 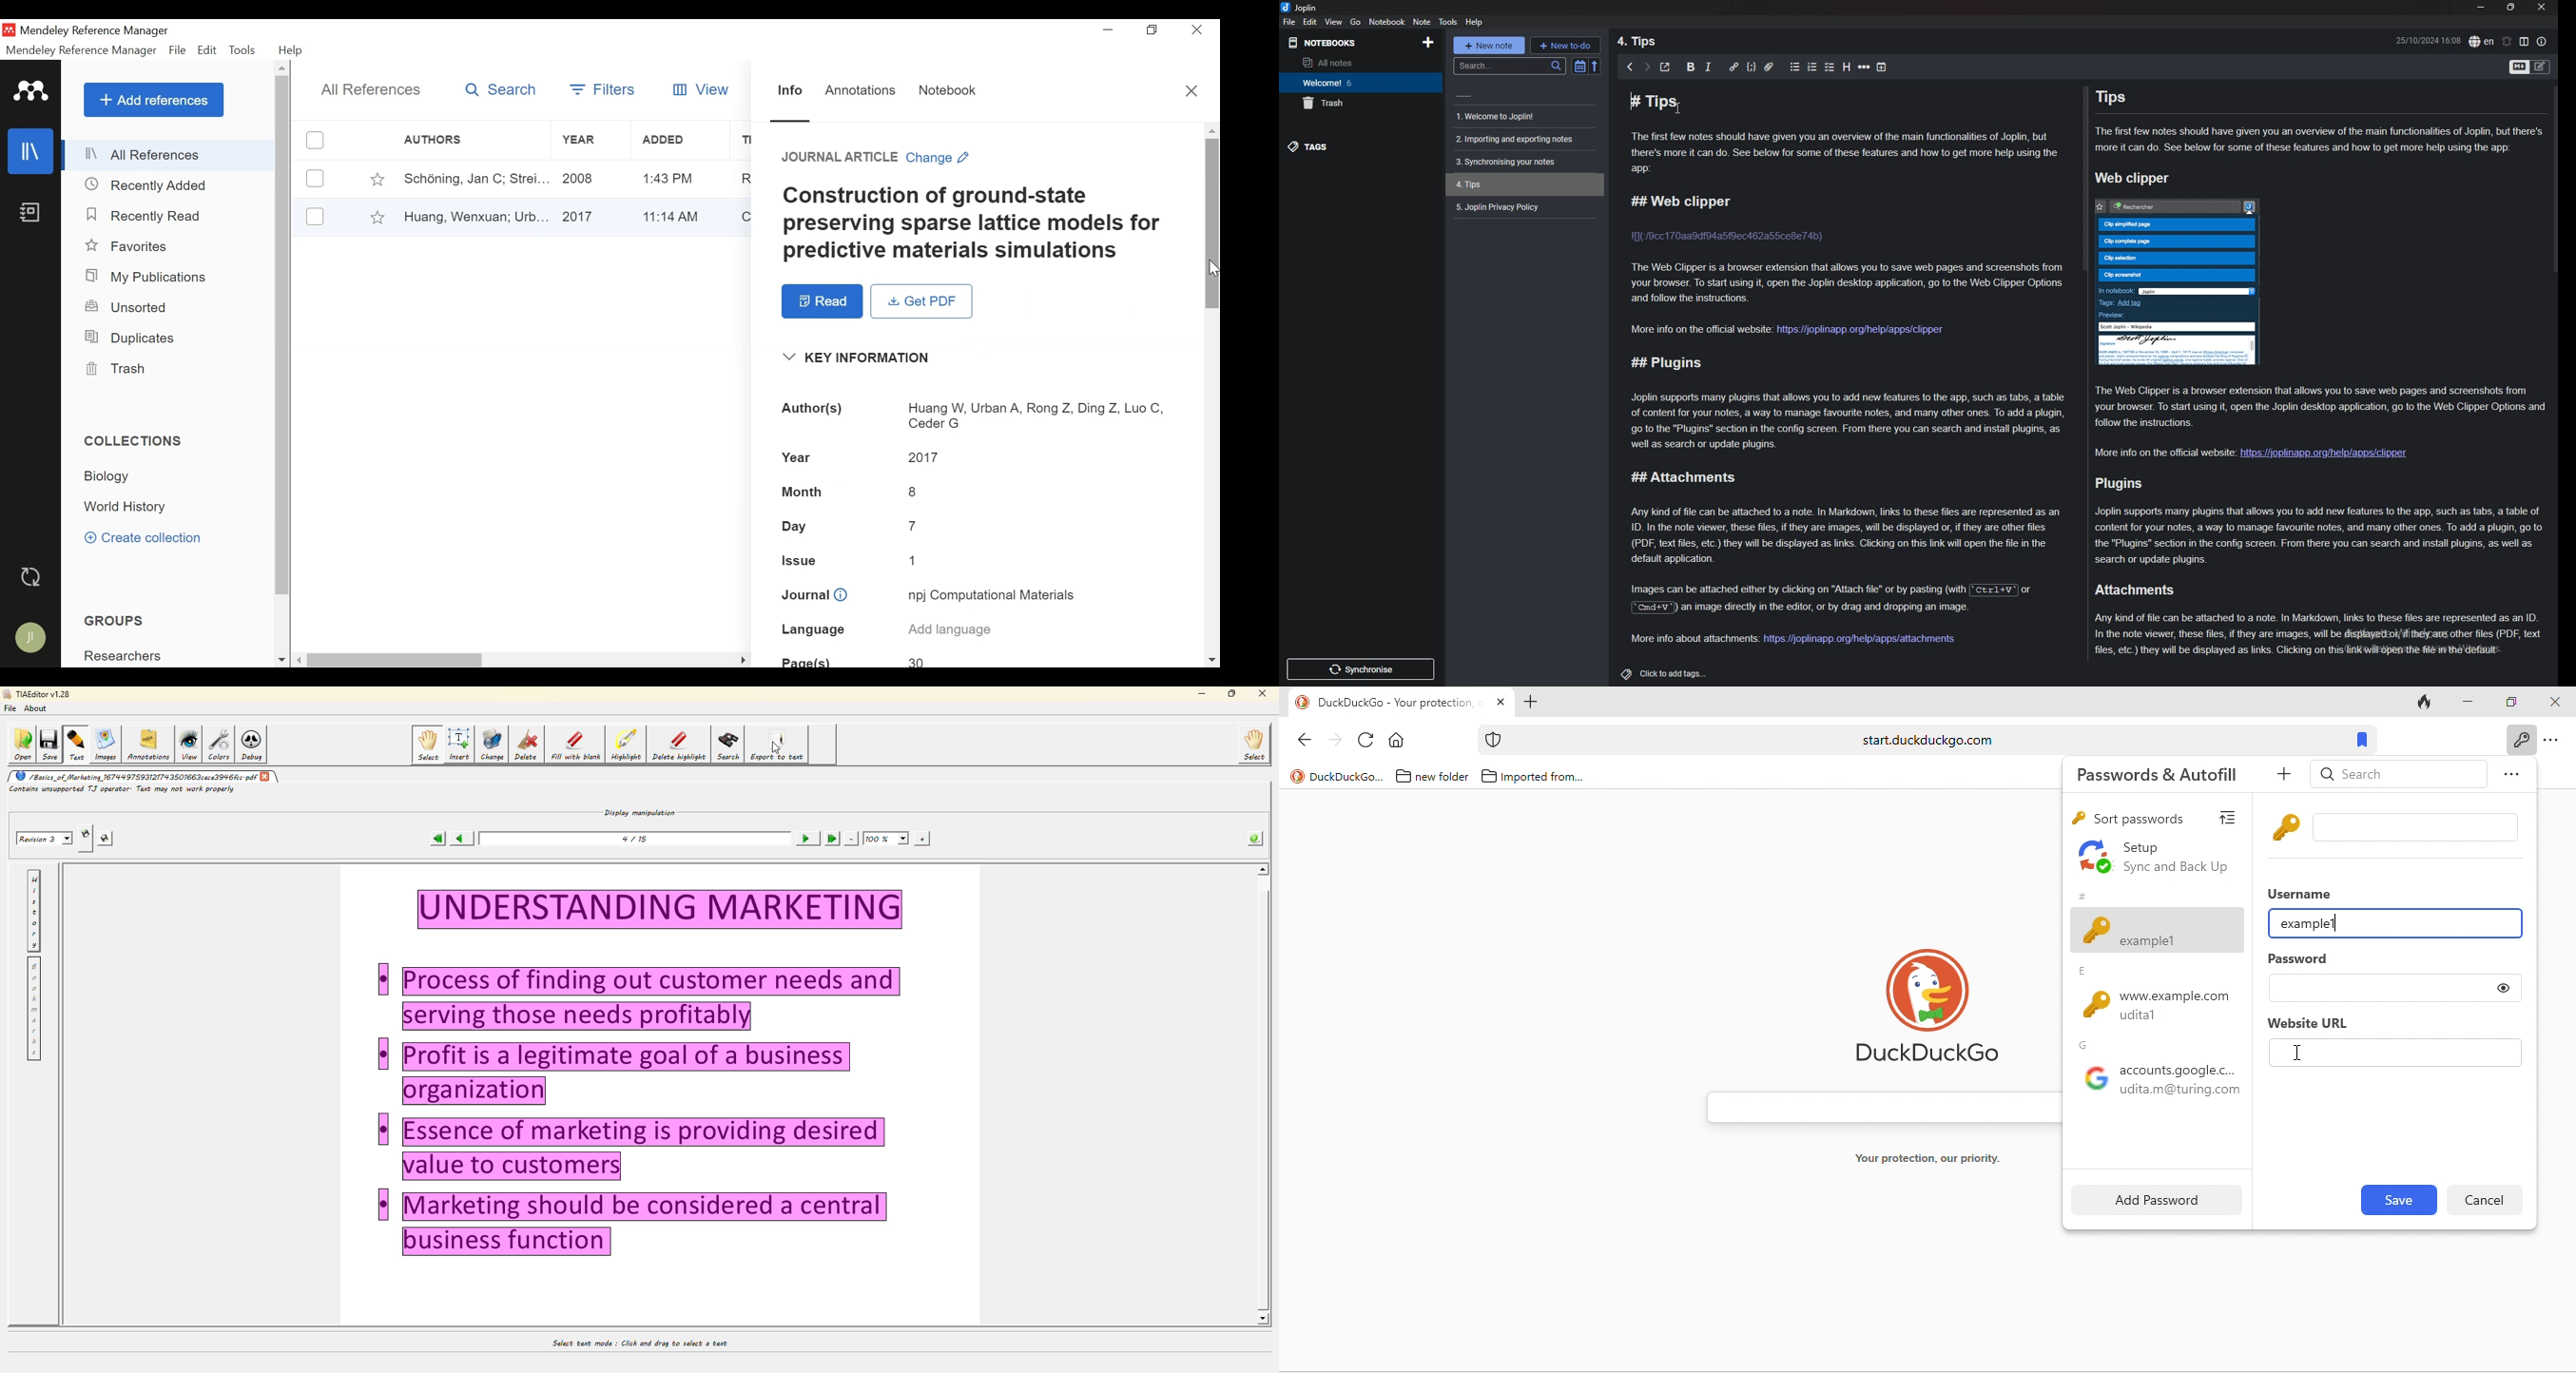 I want to click on Cursor, so click(x=1213, y=267).